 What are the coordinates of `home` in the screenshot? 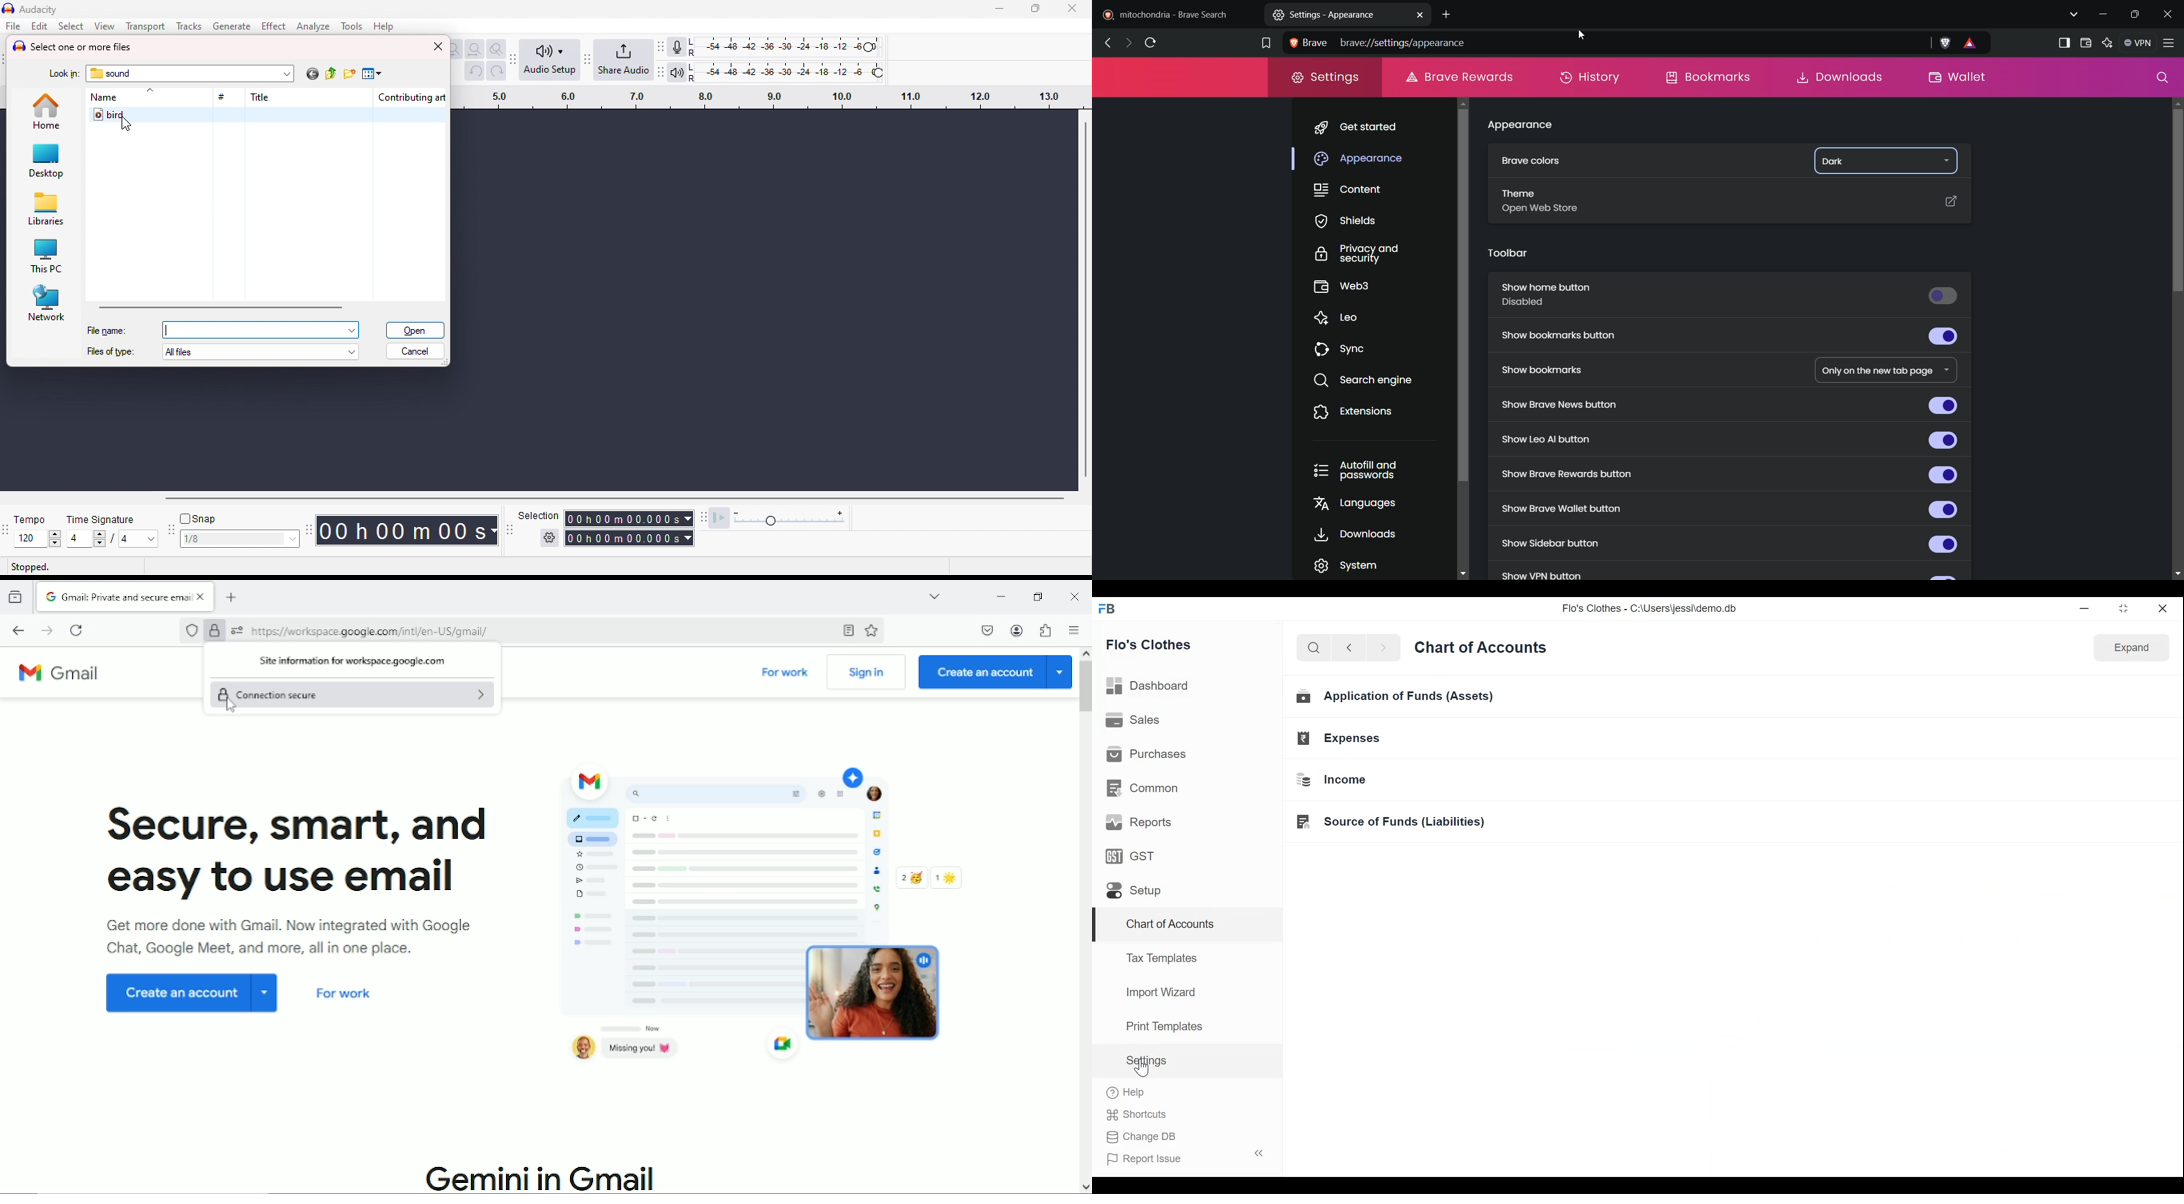 It's located at (49, 110).